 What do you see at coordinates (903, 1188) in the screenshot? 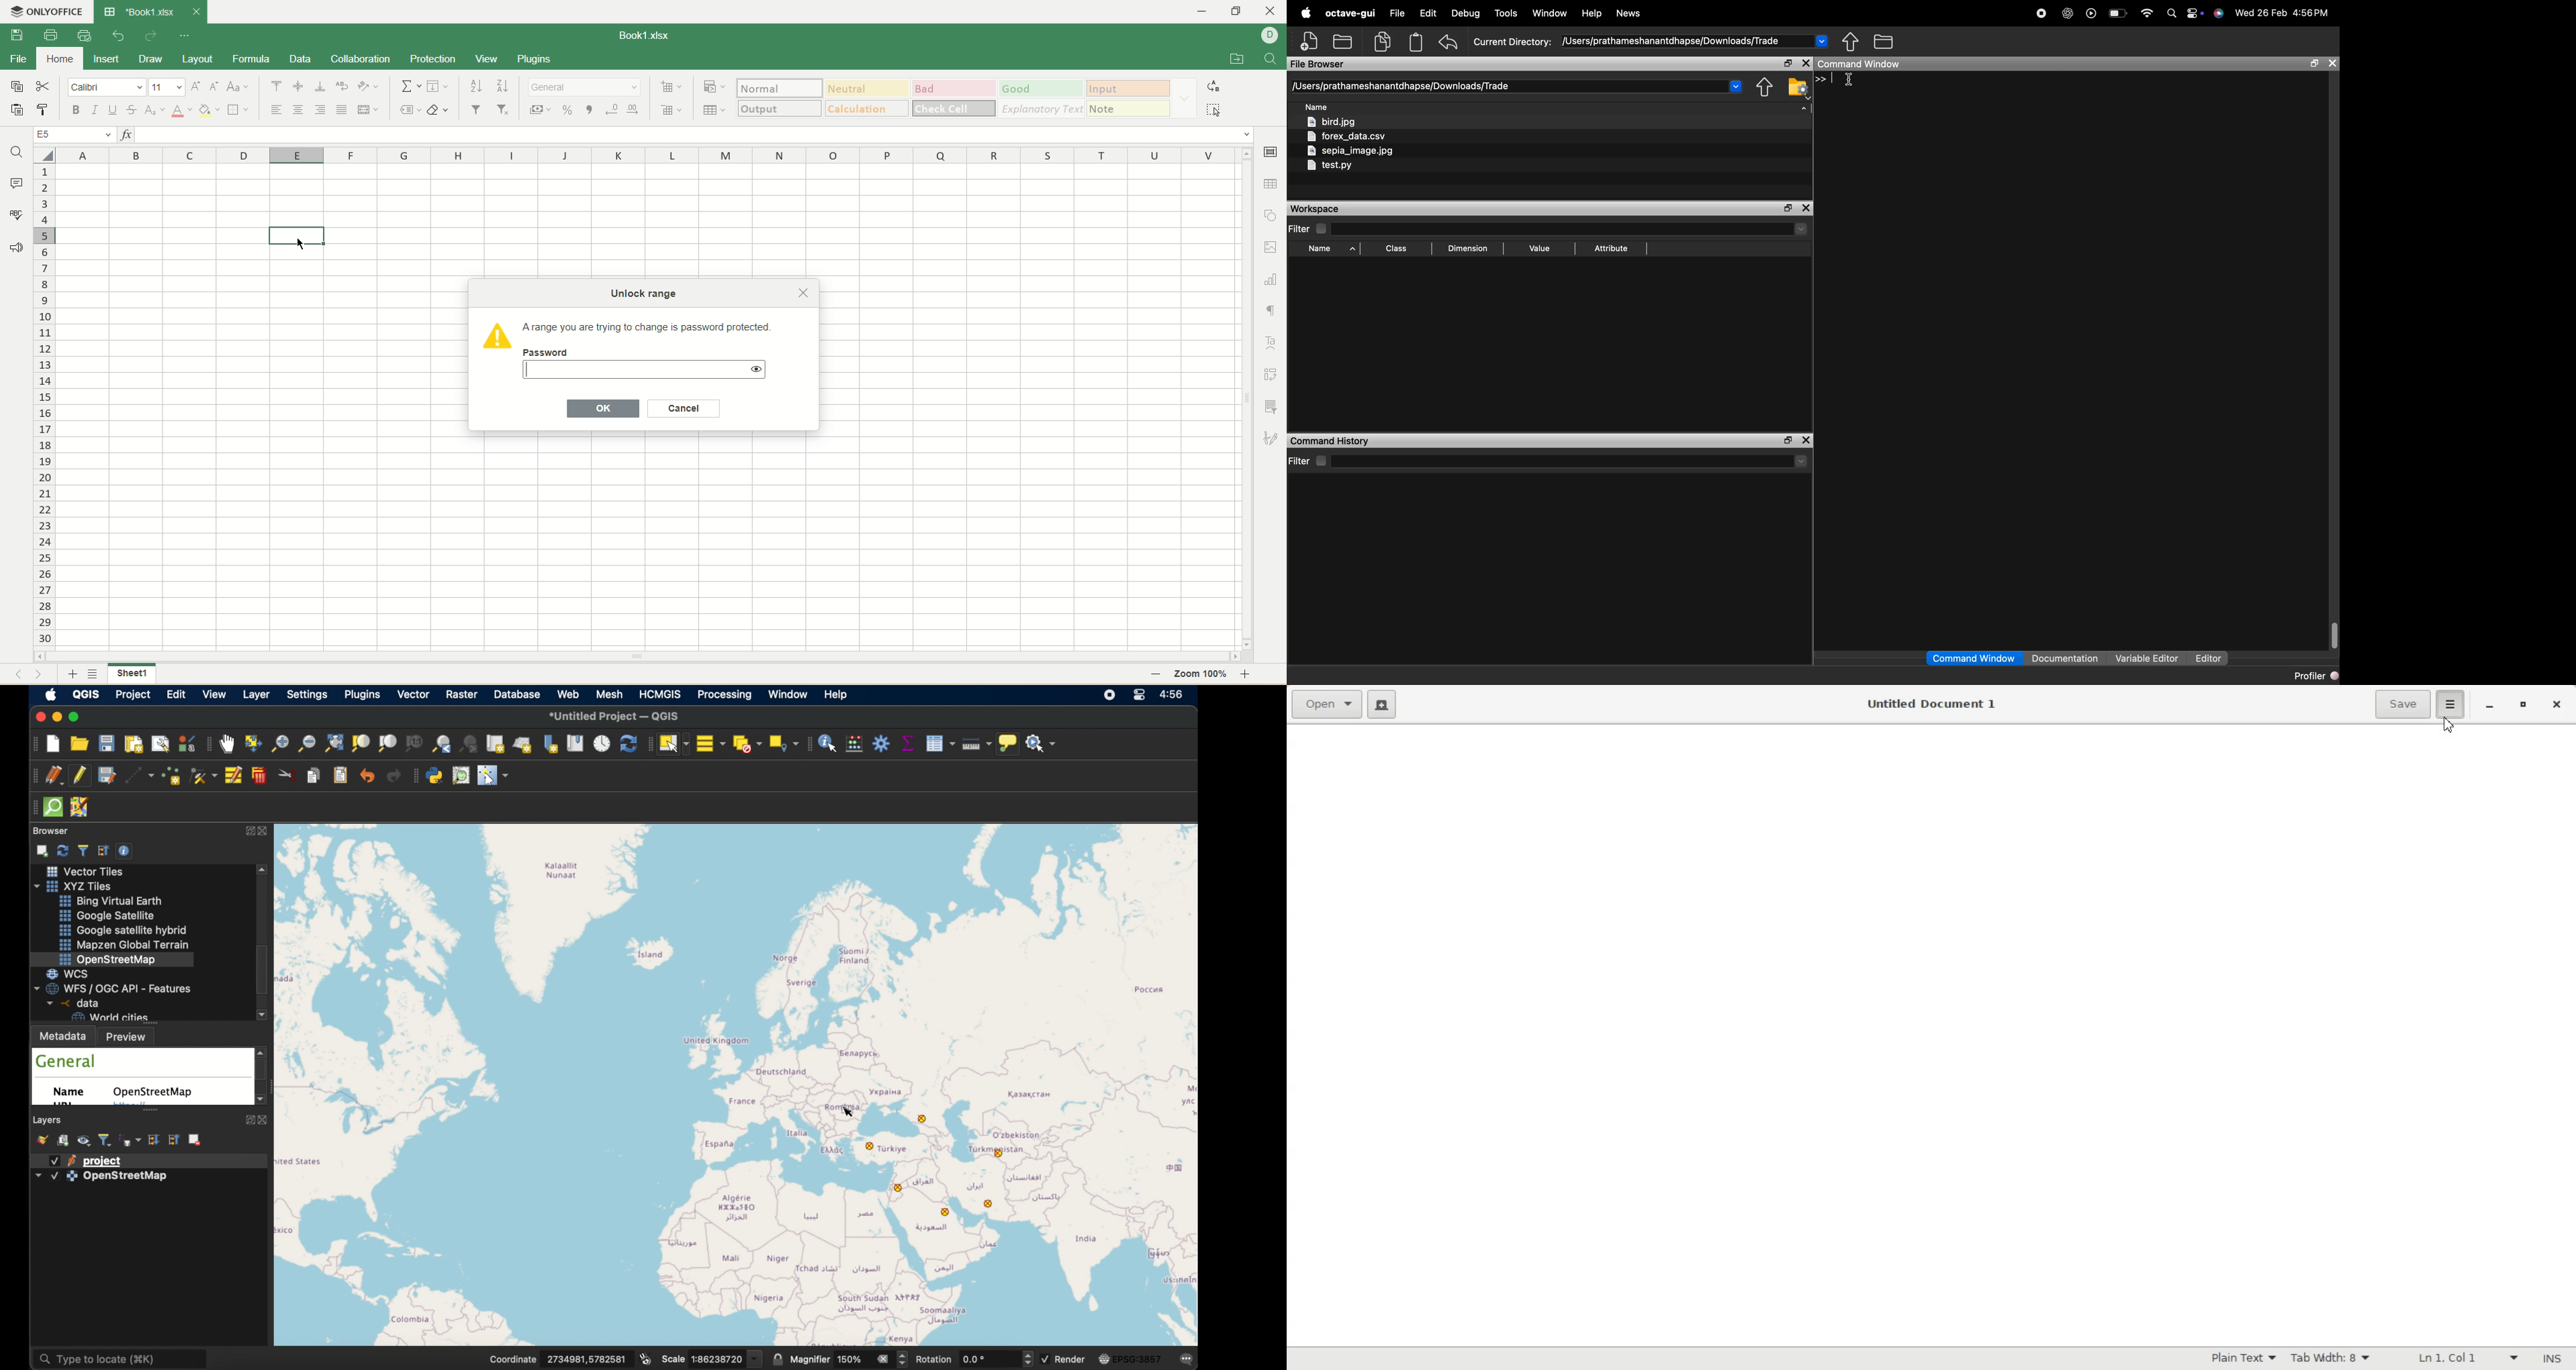
I see `point feature` at bounding box center [903, 1188].